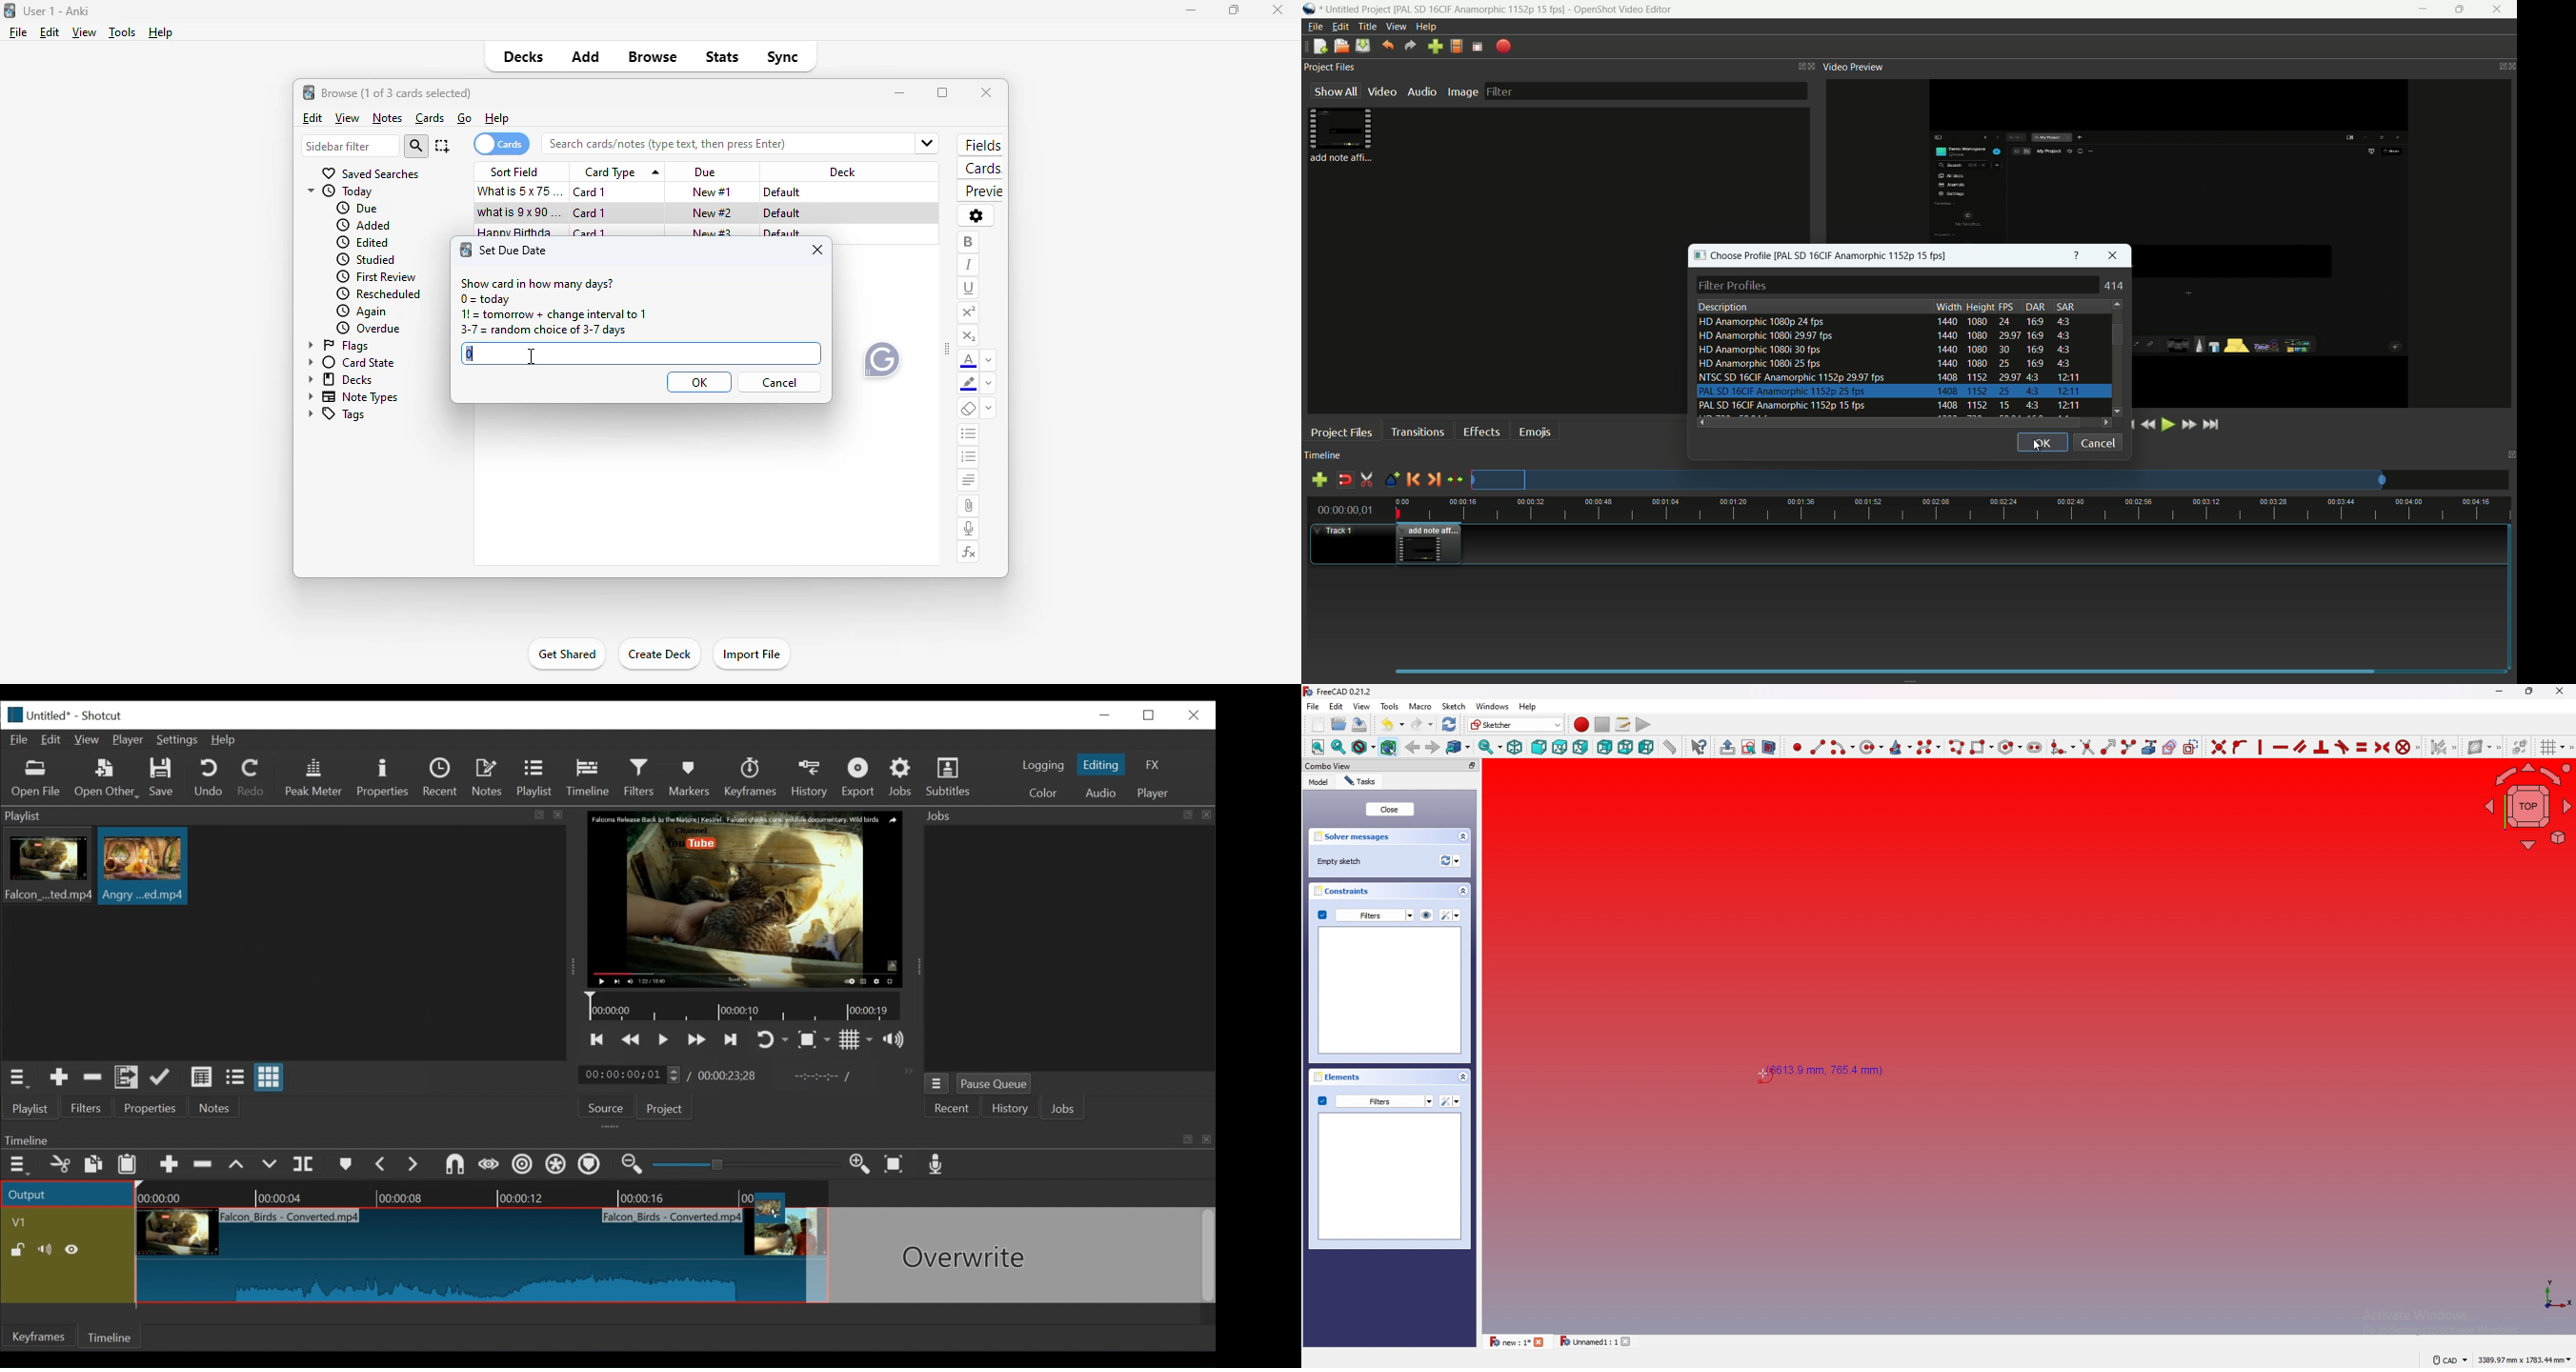  I want to click on playlist, so click(29, 1108).